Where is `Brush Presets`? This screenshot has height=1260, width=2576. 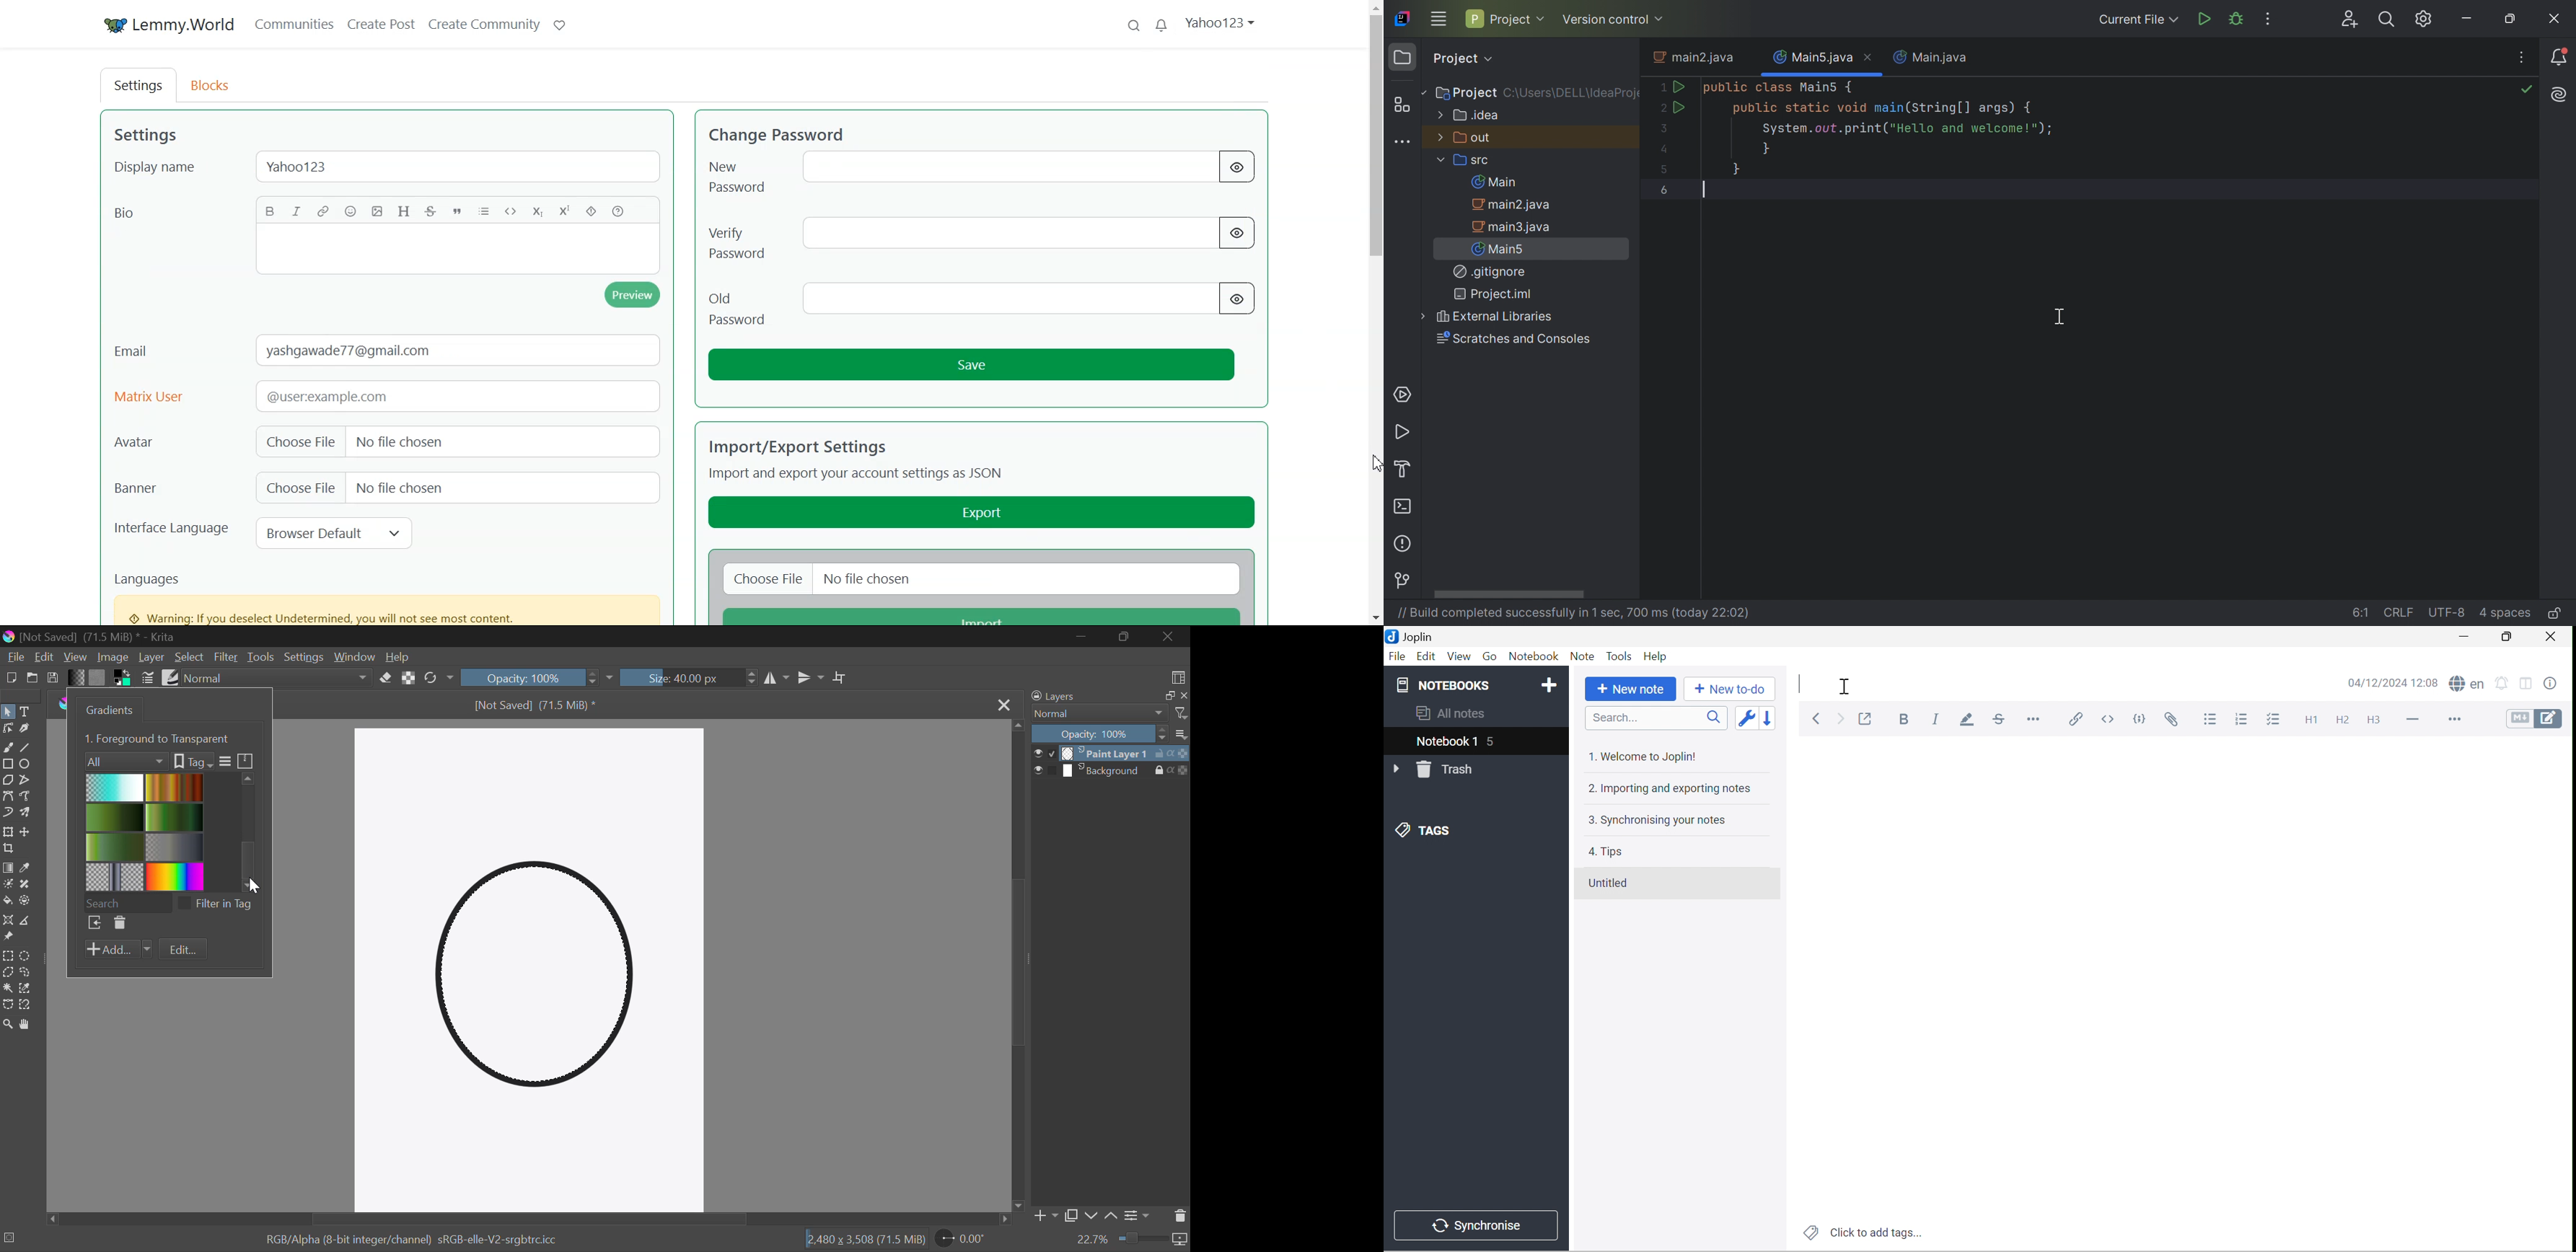 Brush Presets is located at coordinates (172, 679).